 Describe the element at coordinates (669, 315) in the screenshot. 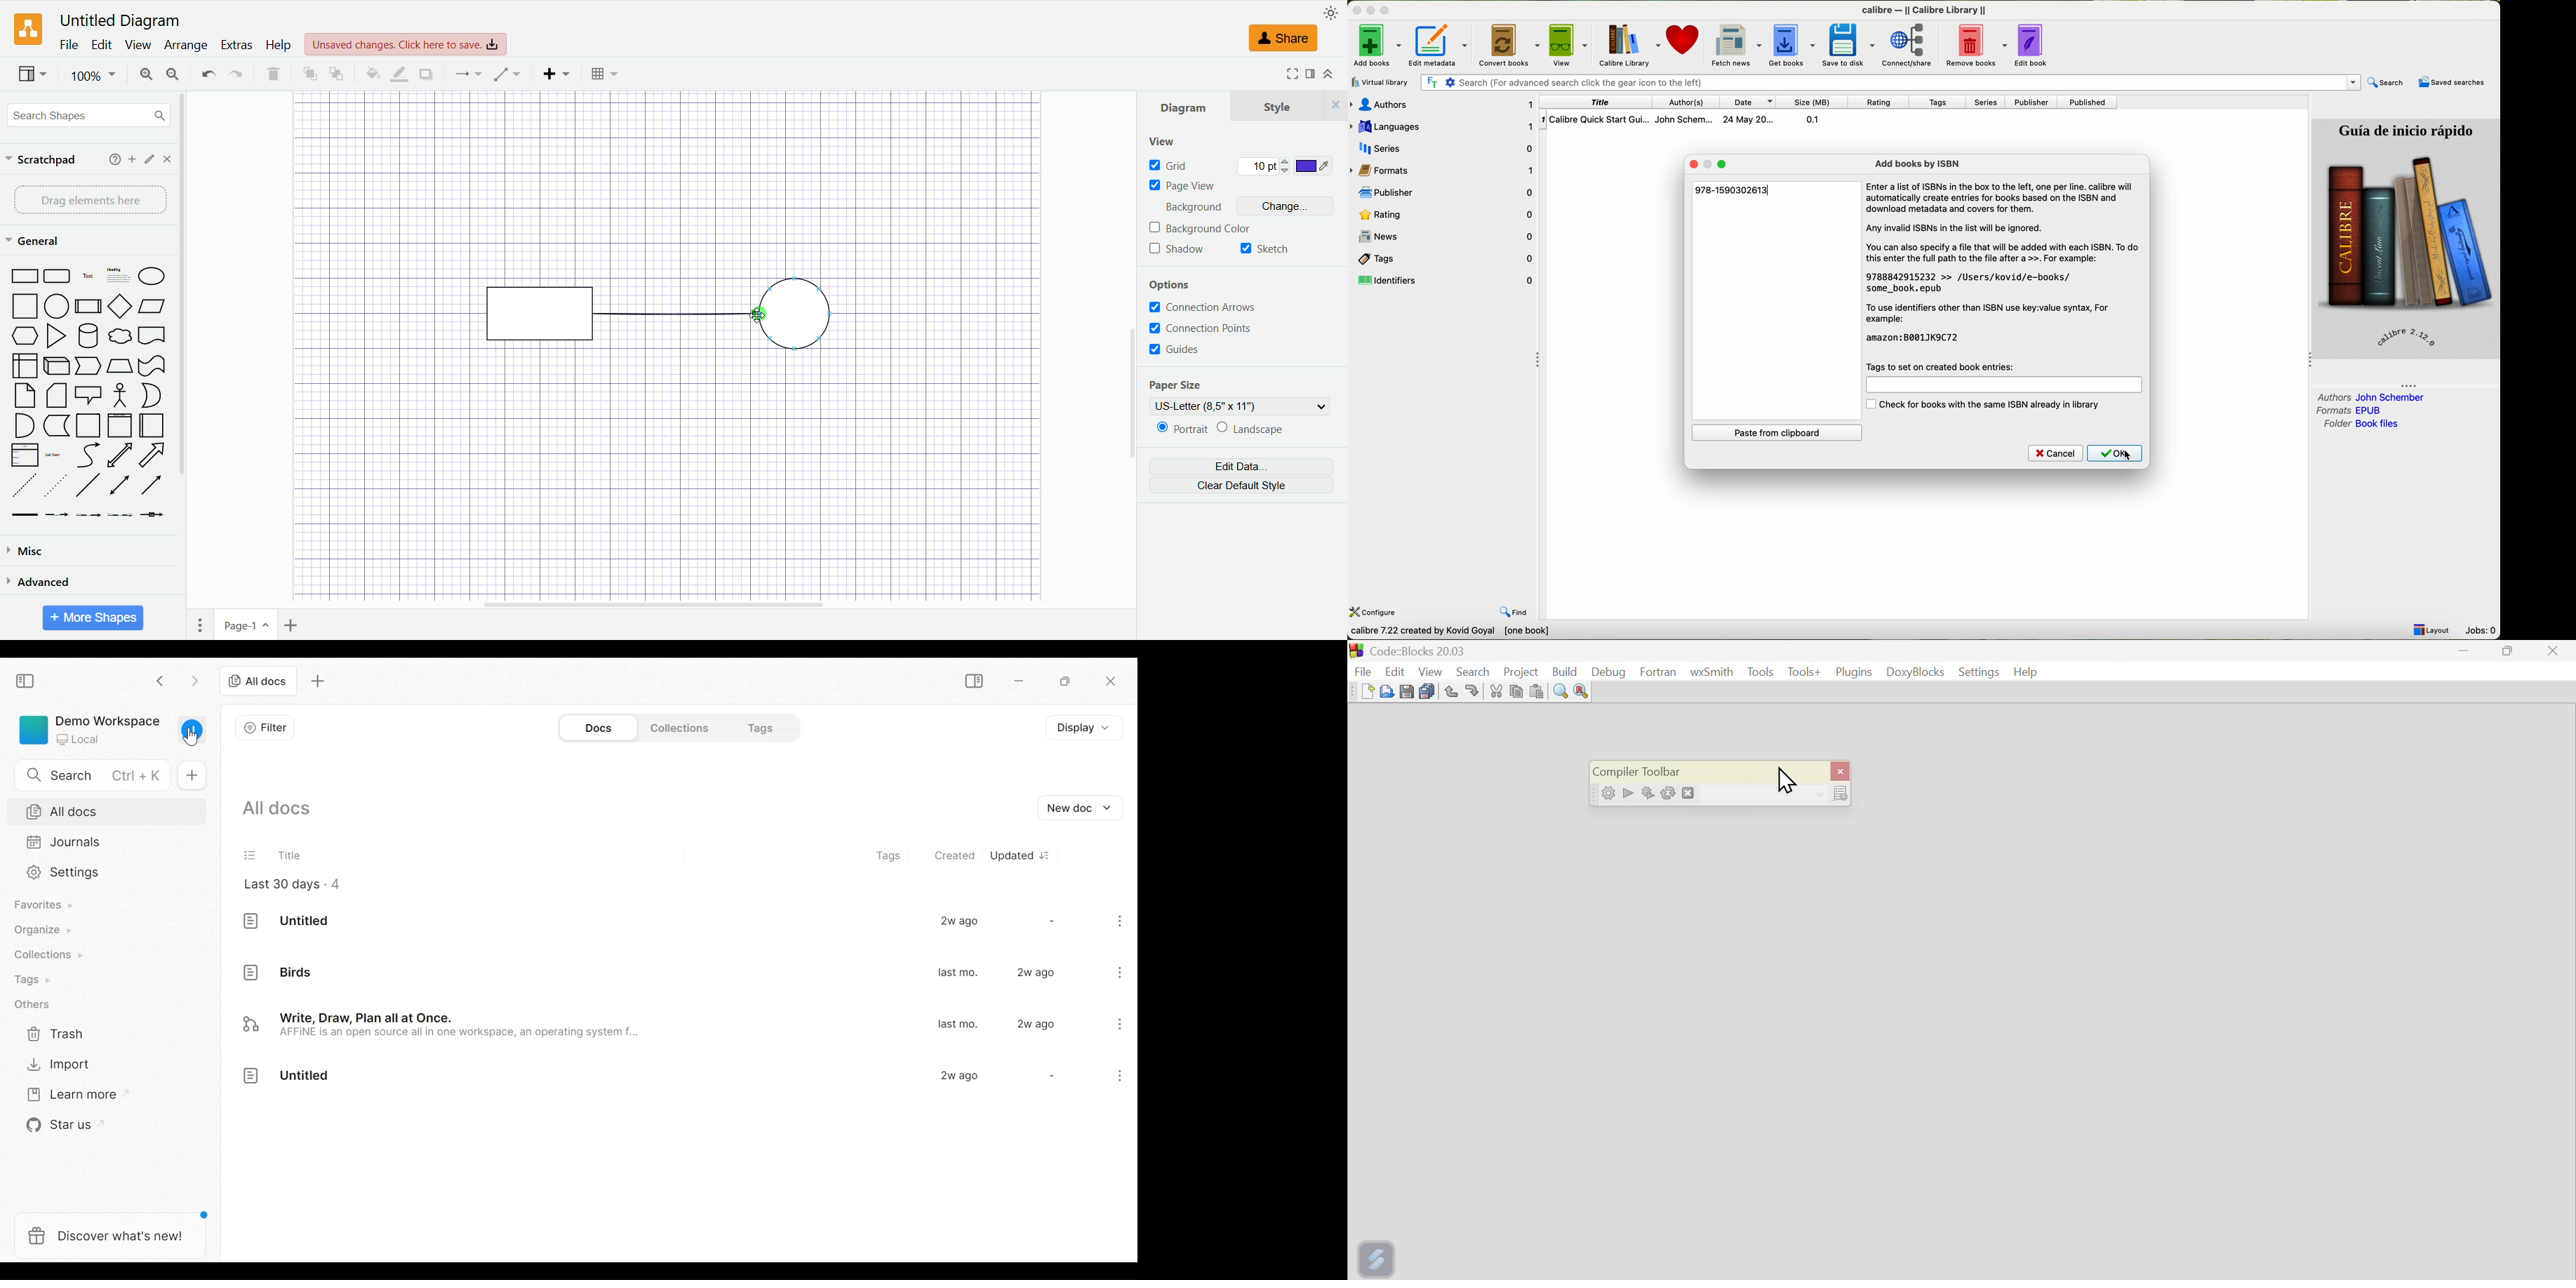

I see `straight line connector` at that location.